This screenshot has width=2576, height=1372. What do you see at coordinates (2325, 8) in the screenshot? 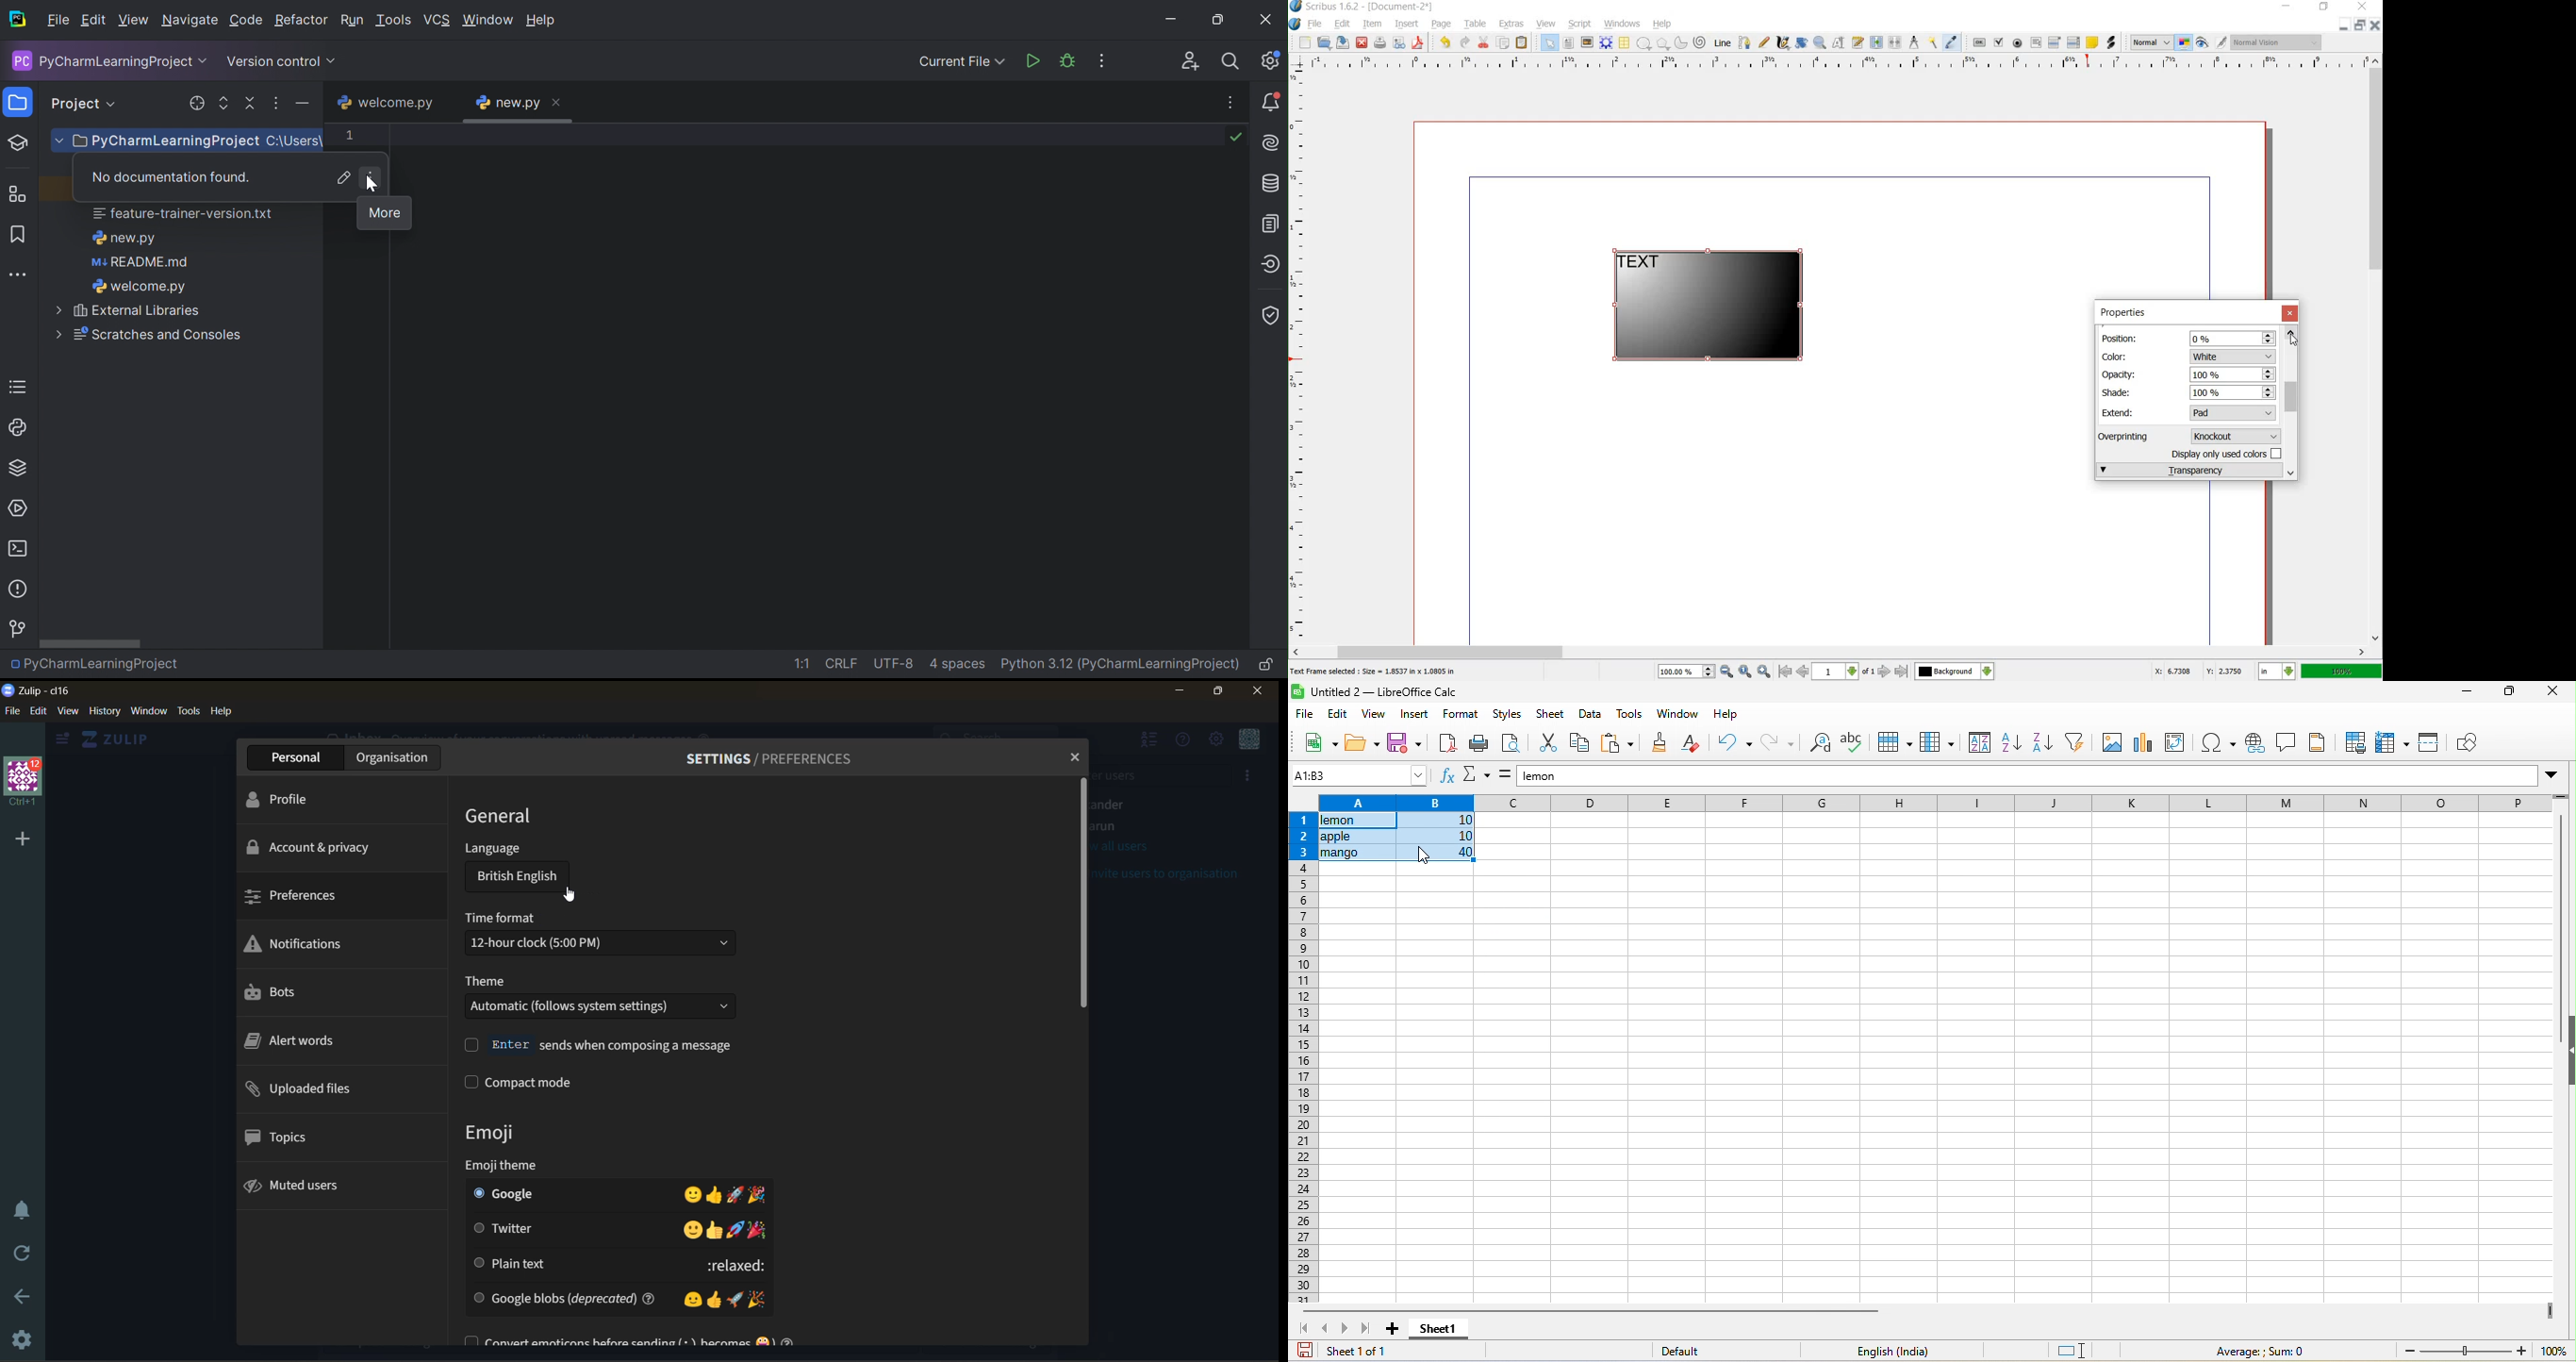
I see `restore` at bounding box center [2325, 8].